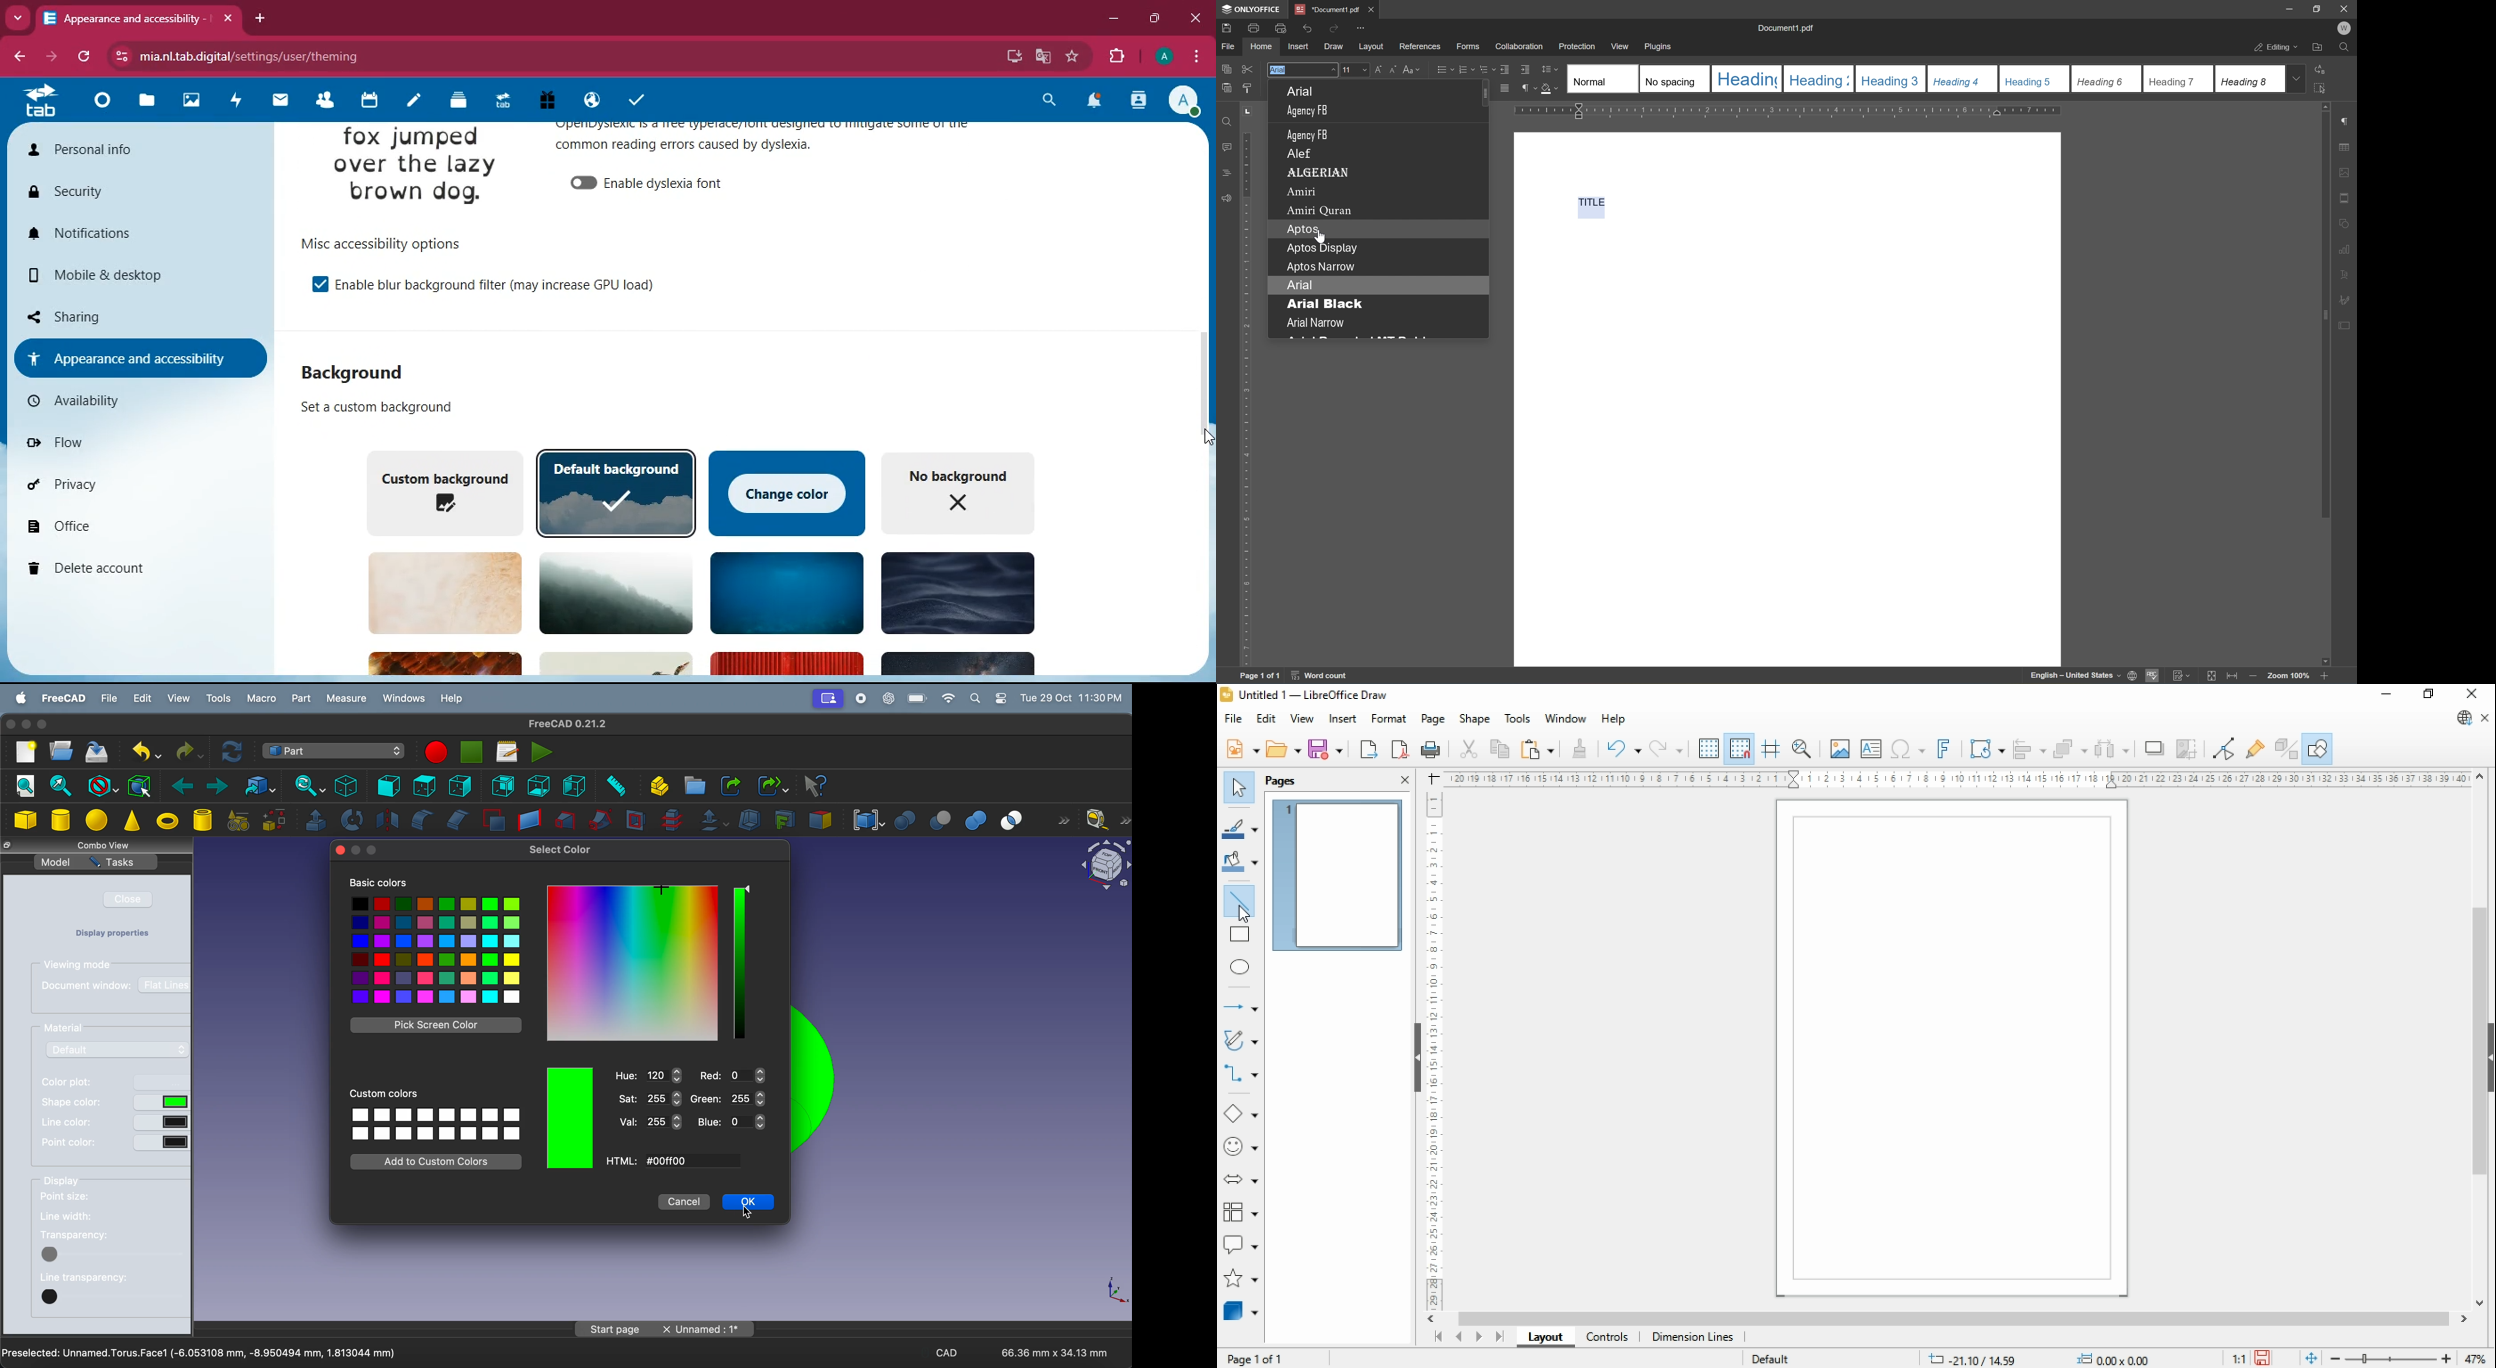  What do you see at coordinates (1548, 69) in the screenshot?
I see `line spacing` at bounding box center [1548, 69].